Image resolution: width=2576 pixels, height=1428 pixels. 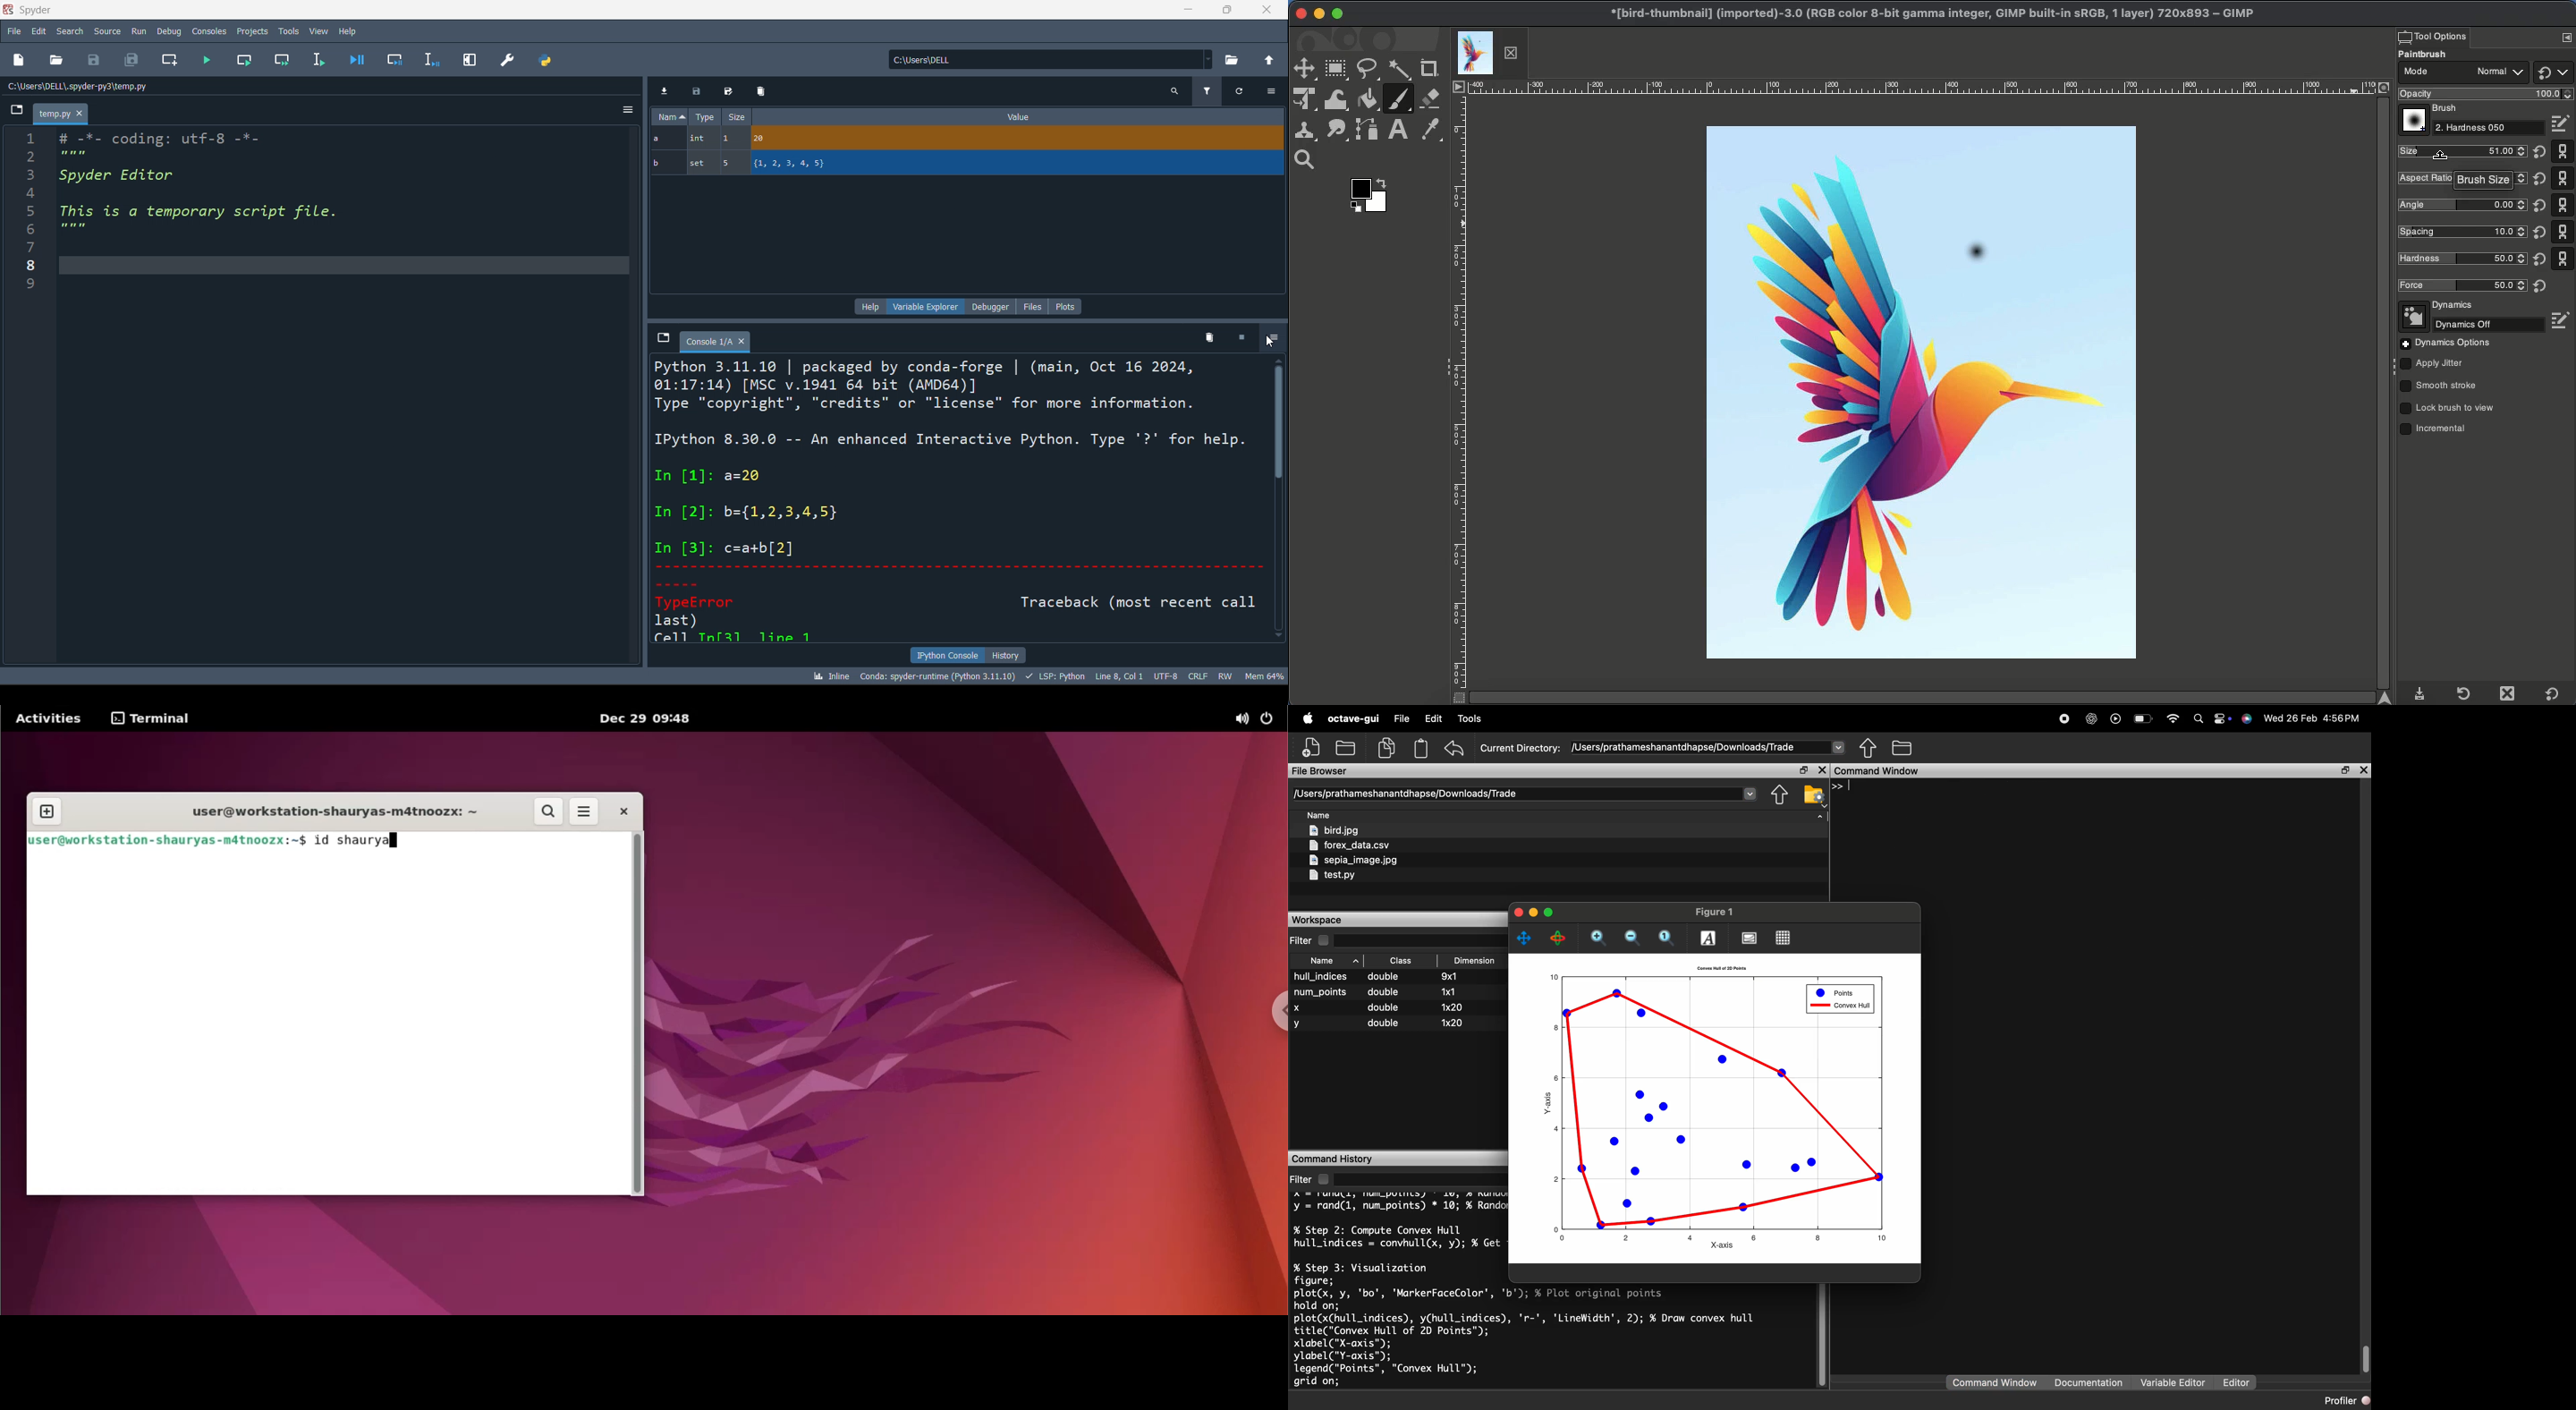 What do you see at coordinates (2199, 720) in the screenshot?
I see `search` at bounding box center [2199, 720].